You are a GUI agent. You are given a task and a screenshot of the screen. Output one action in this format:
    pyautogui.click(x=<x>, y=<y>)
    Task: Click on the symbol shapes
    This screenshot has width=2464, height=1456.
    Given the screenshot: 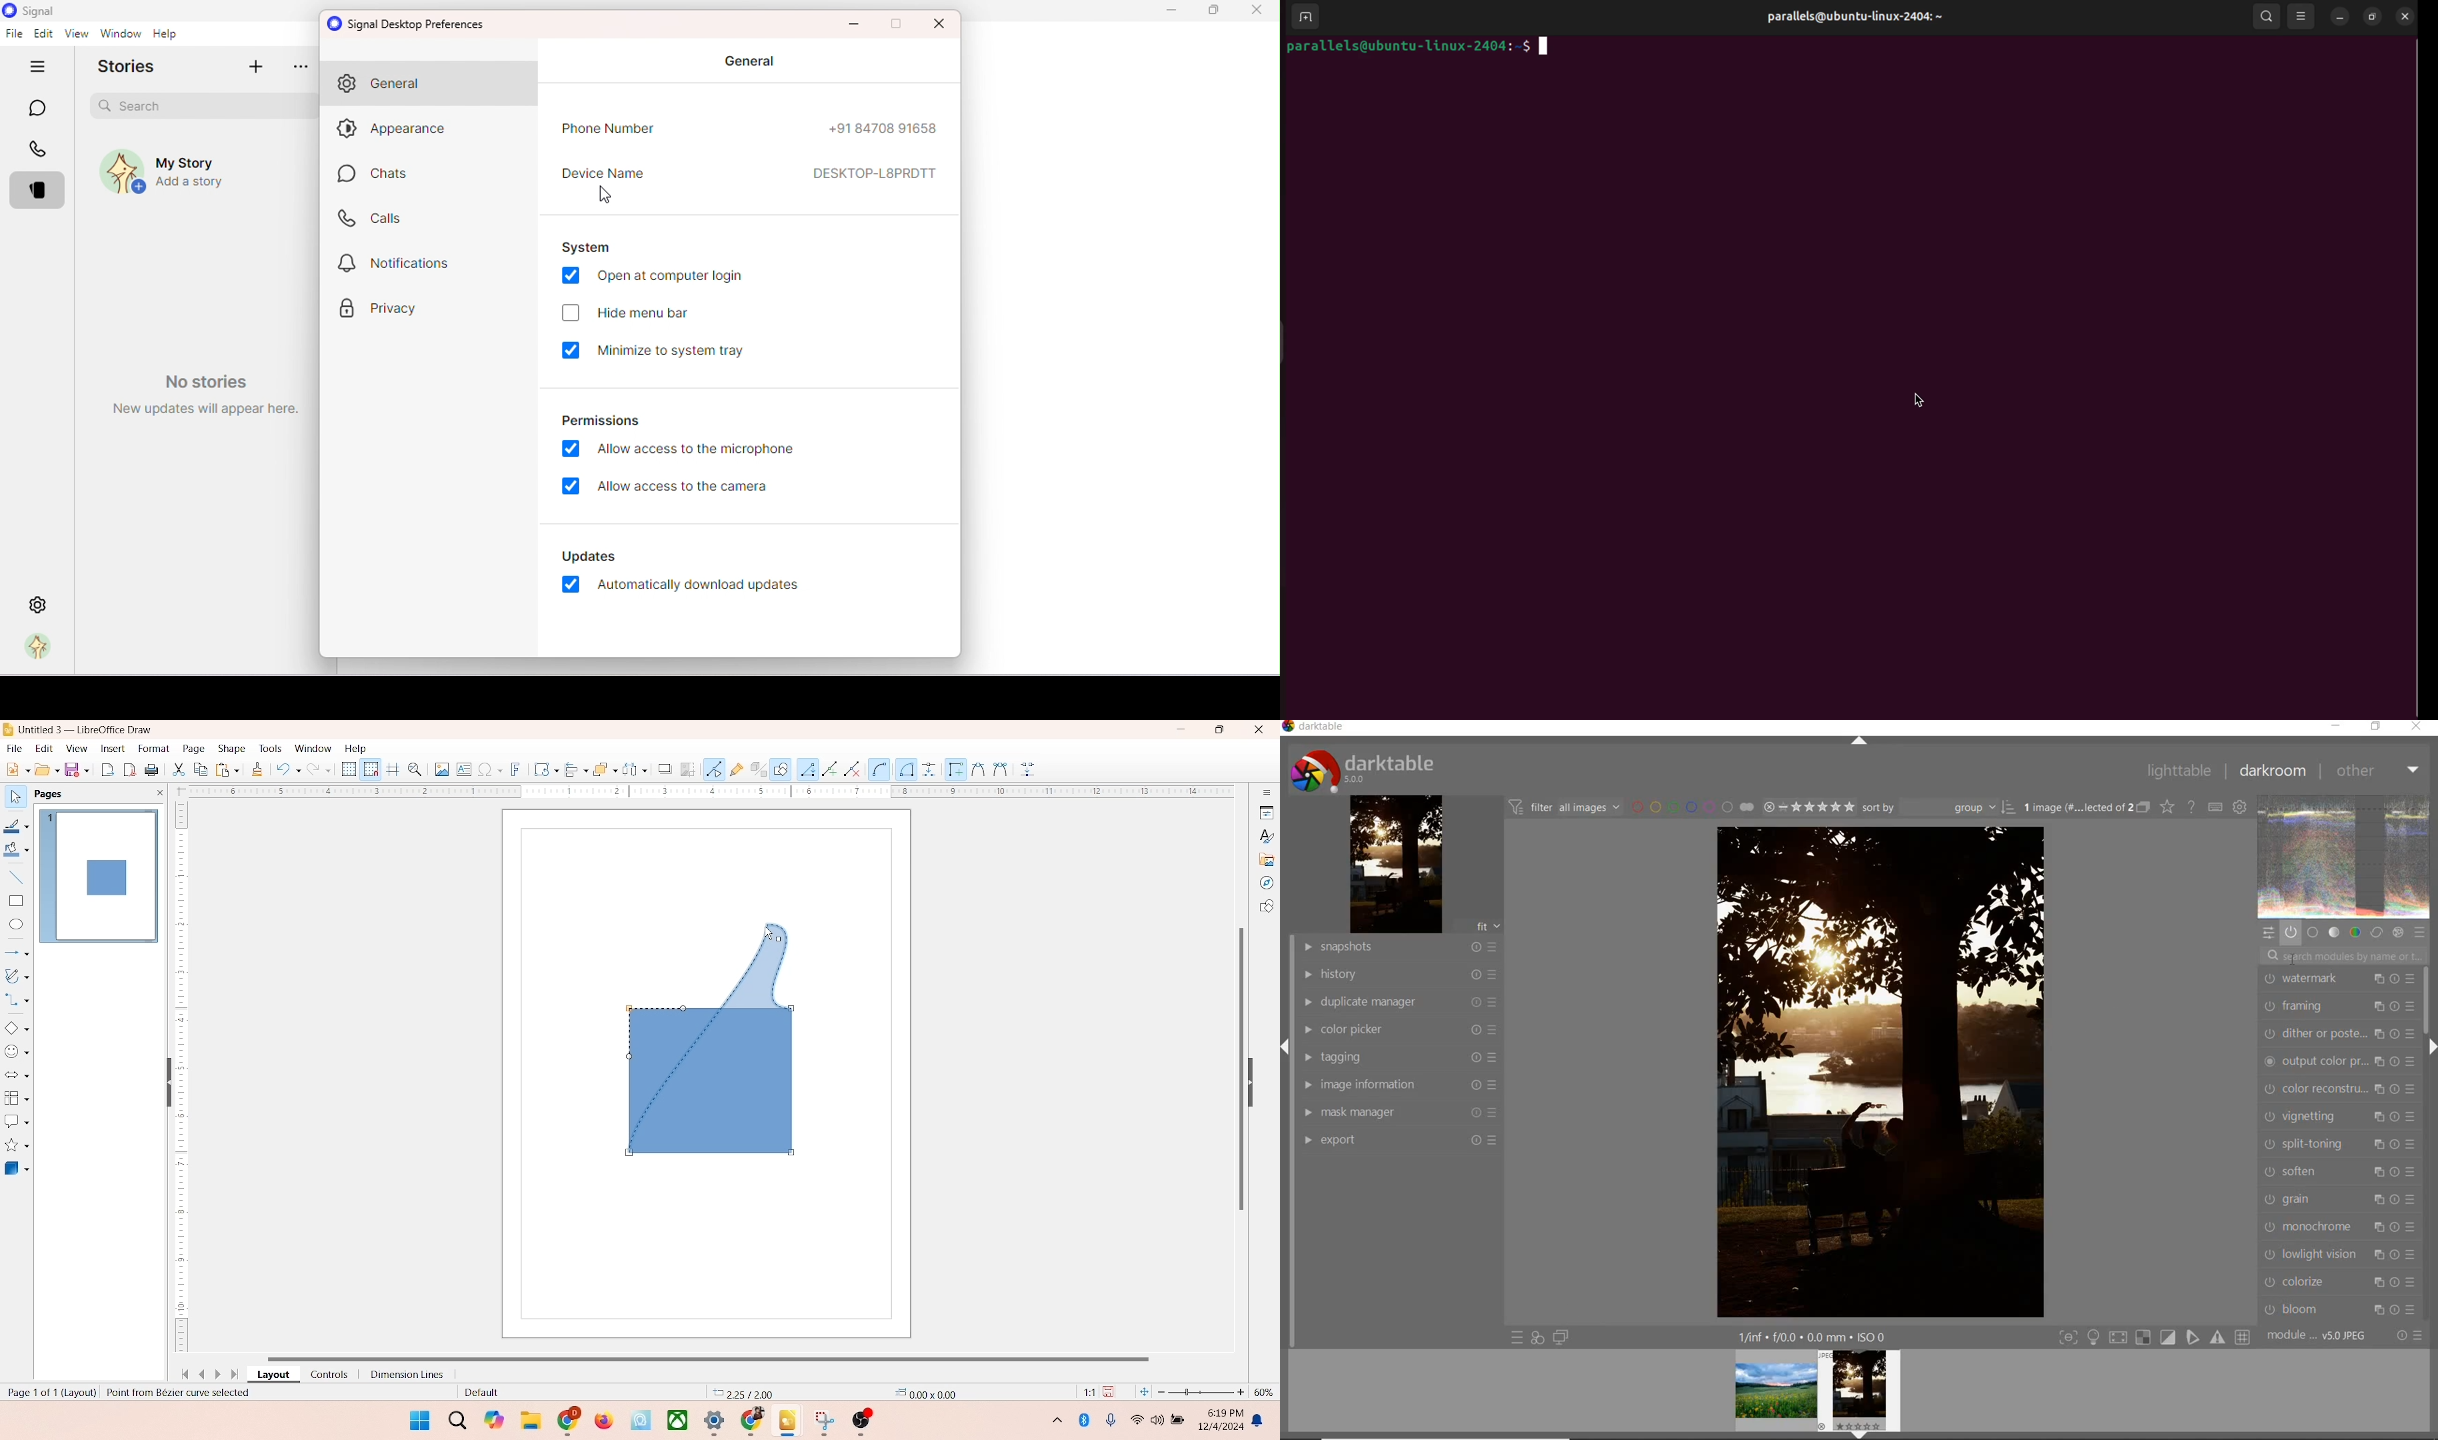 What is the action you would take?
    pyautogui.click(x=17, y=1052)
    